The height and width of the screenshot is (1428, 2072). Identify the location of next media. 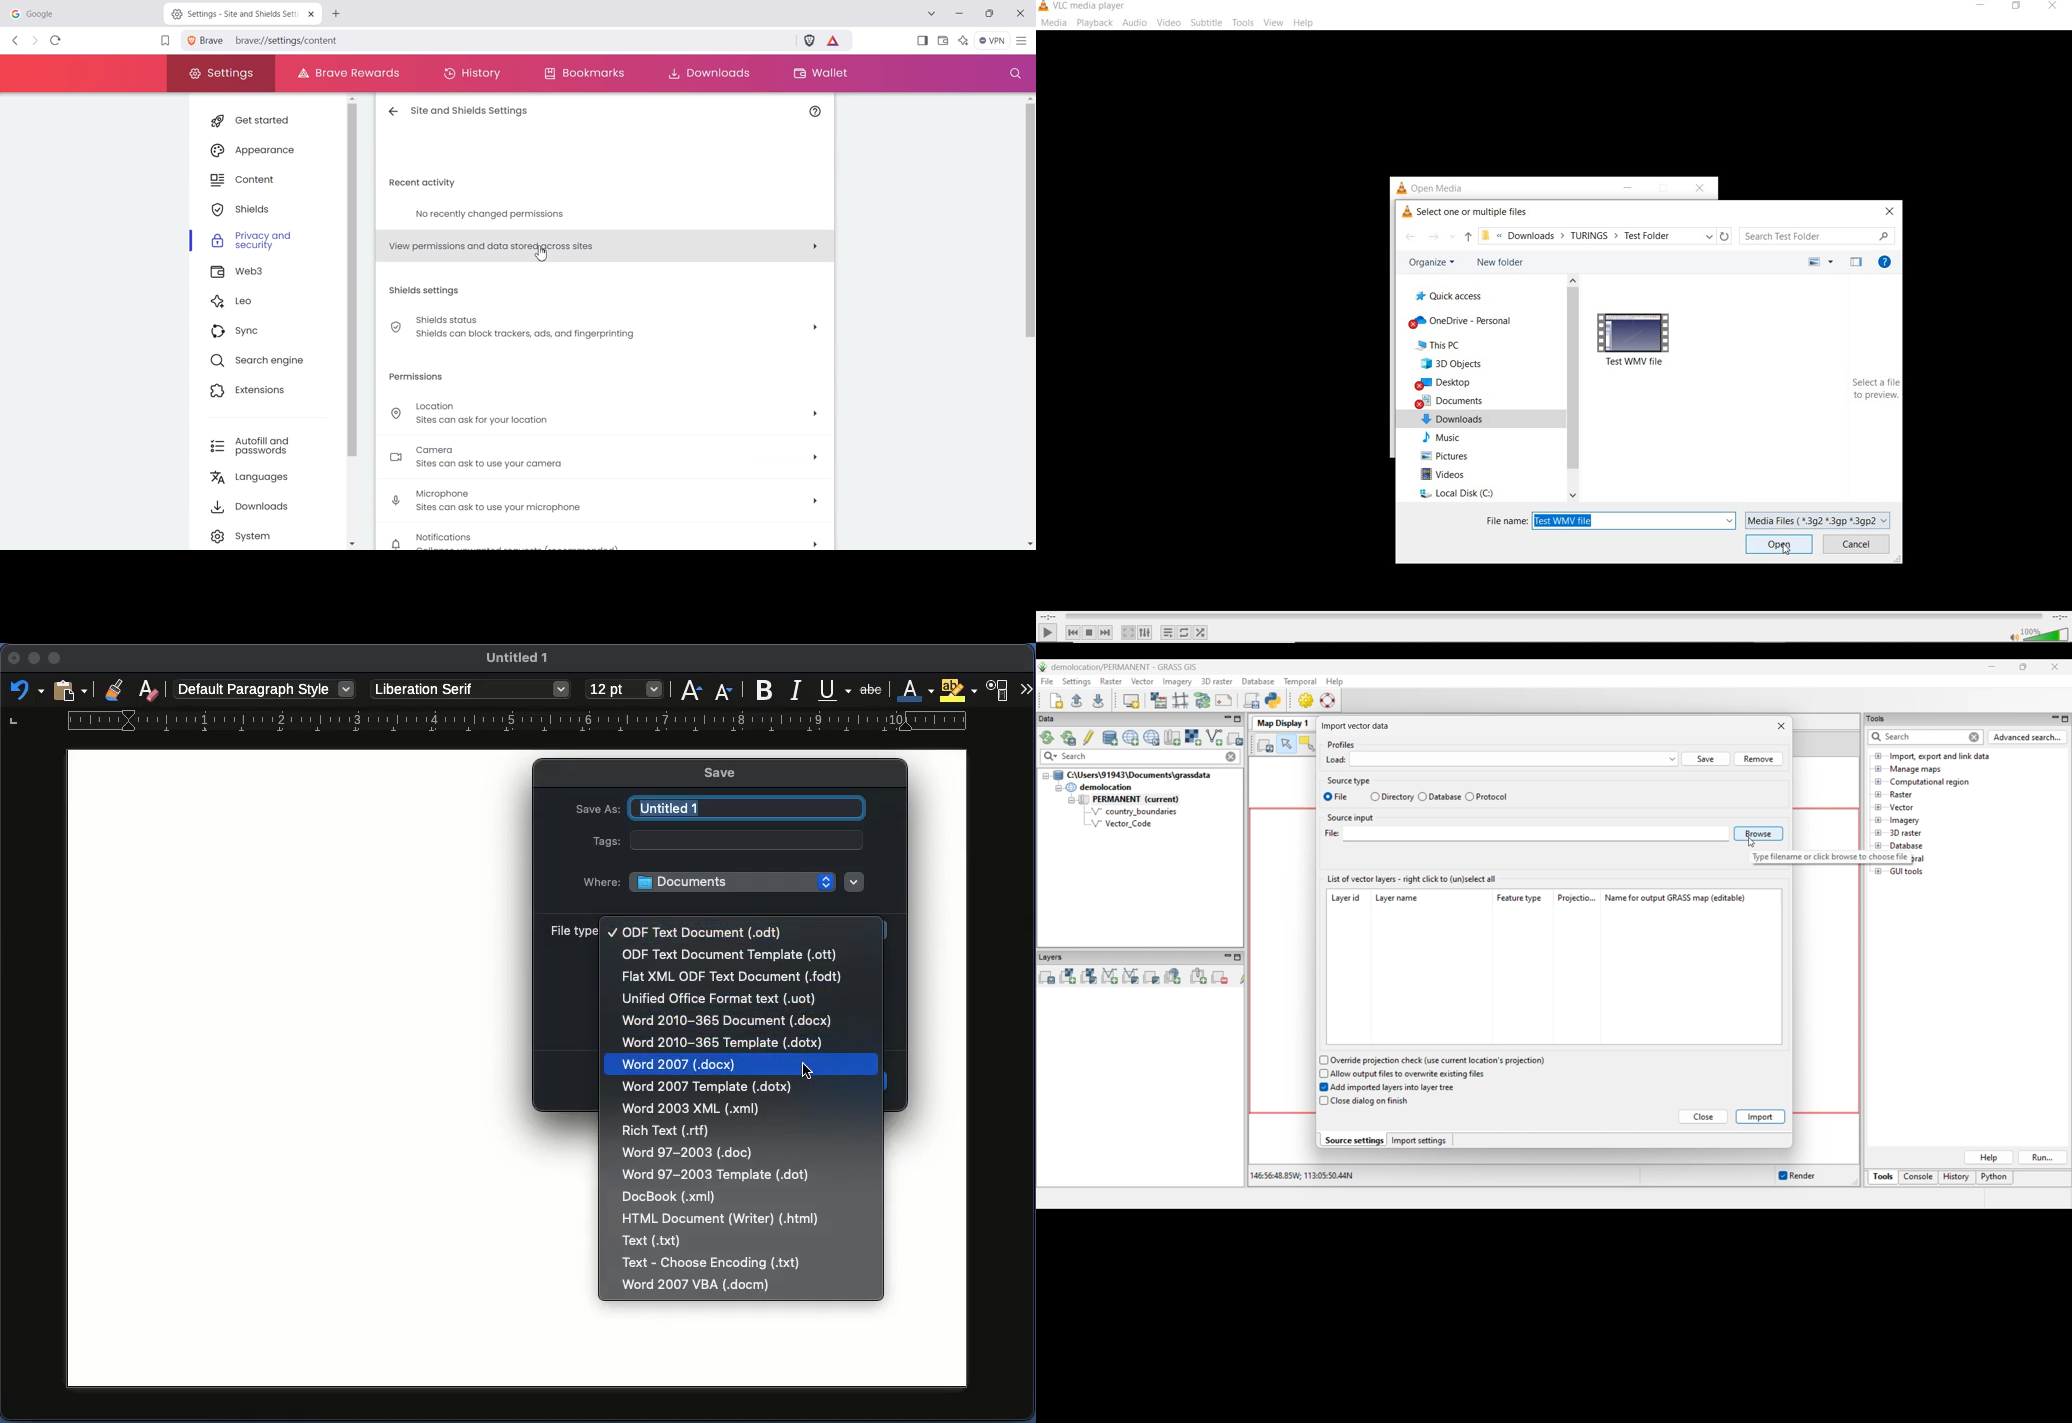
(1106, 633).